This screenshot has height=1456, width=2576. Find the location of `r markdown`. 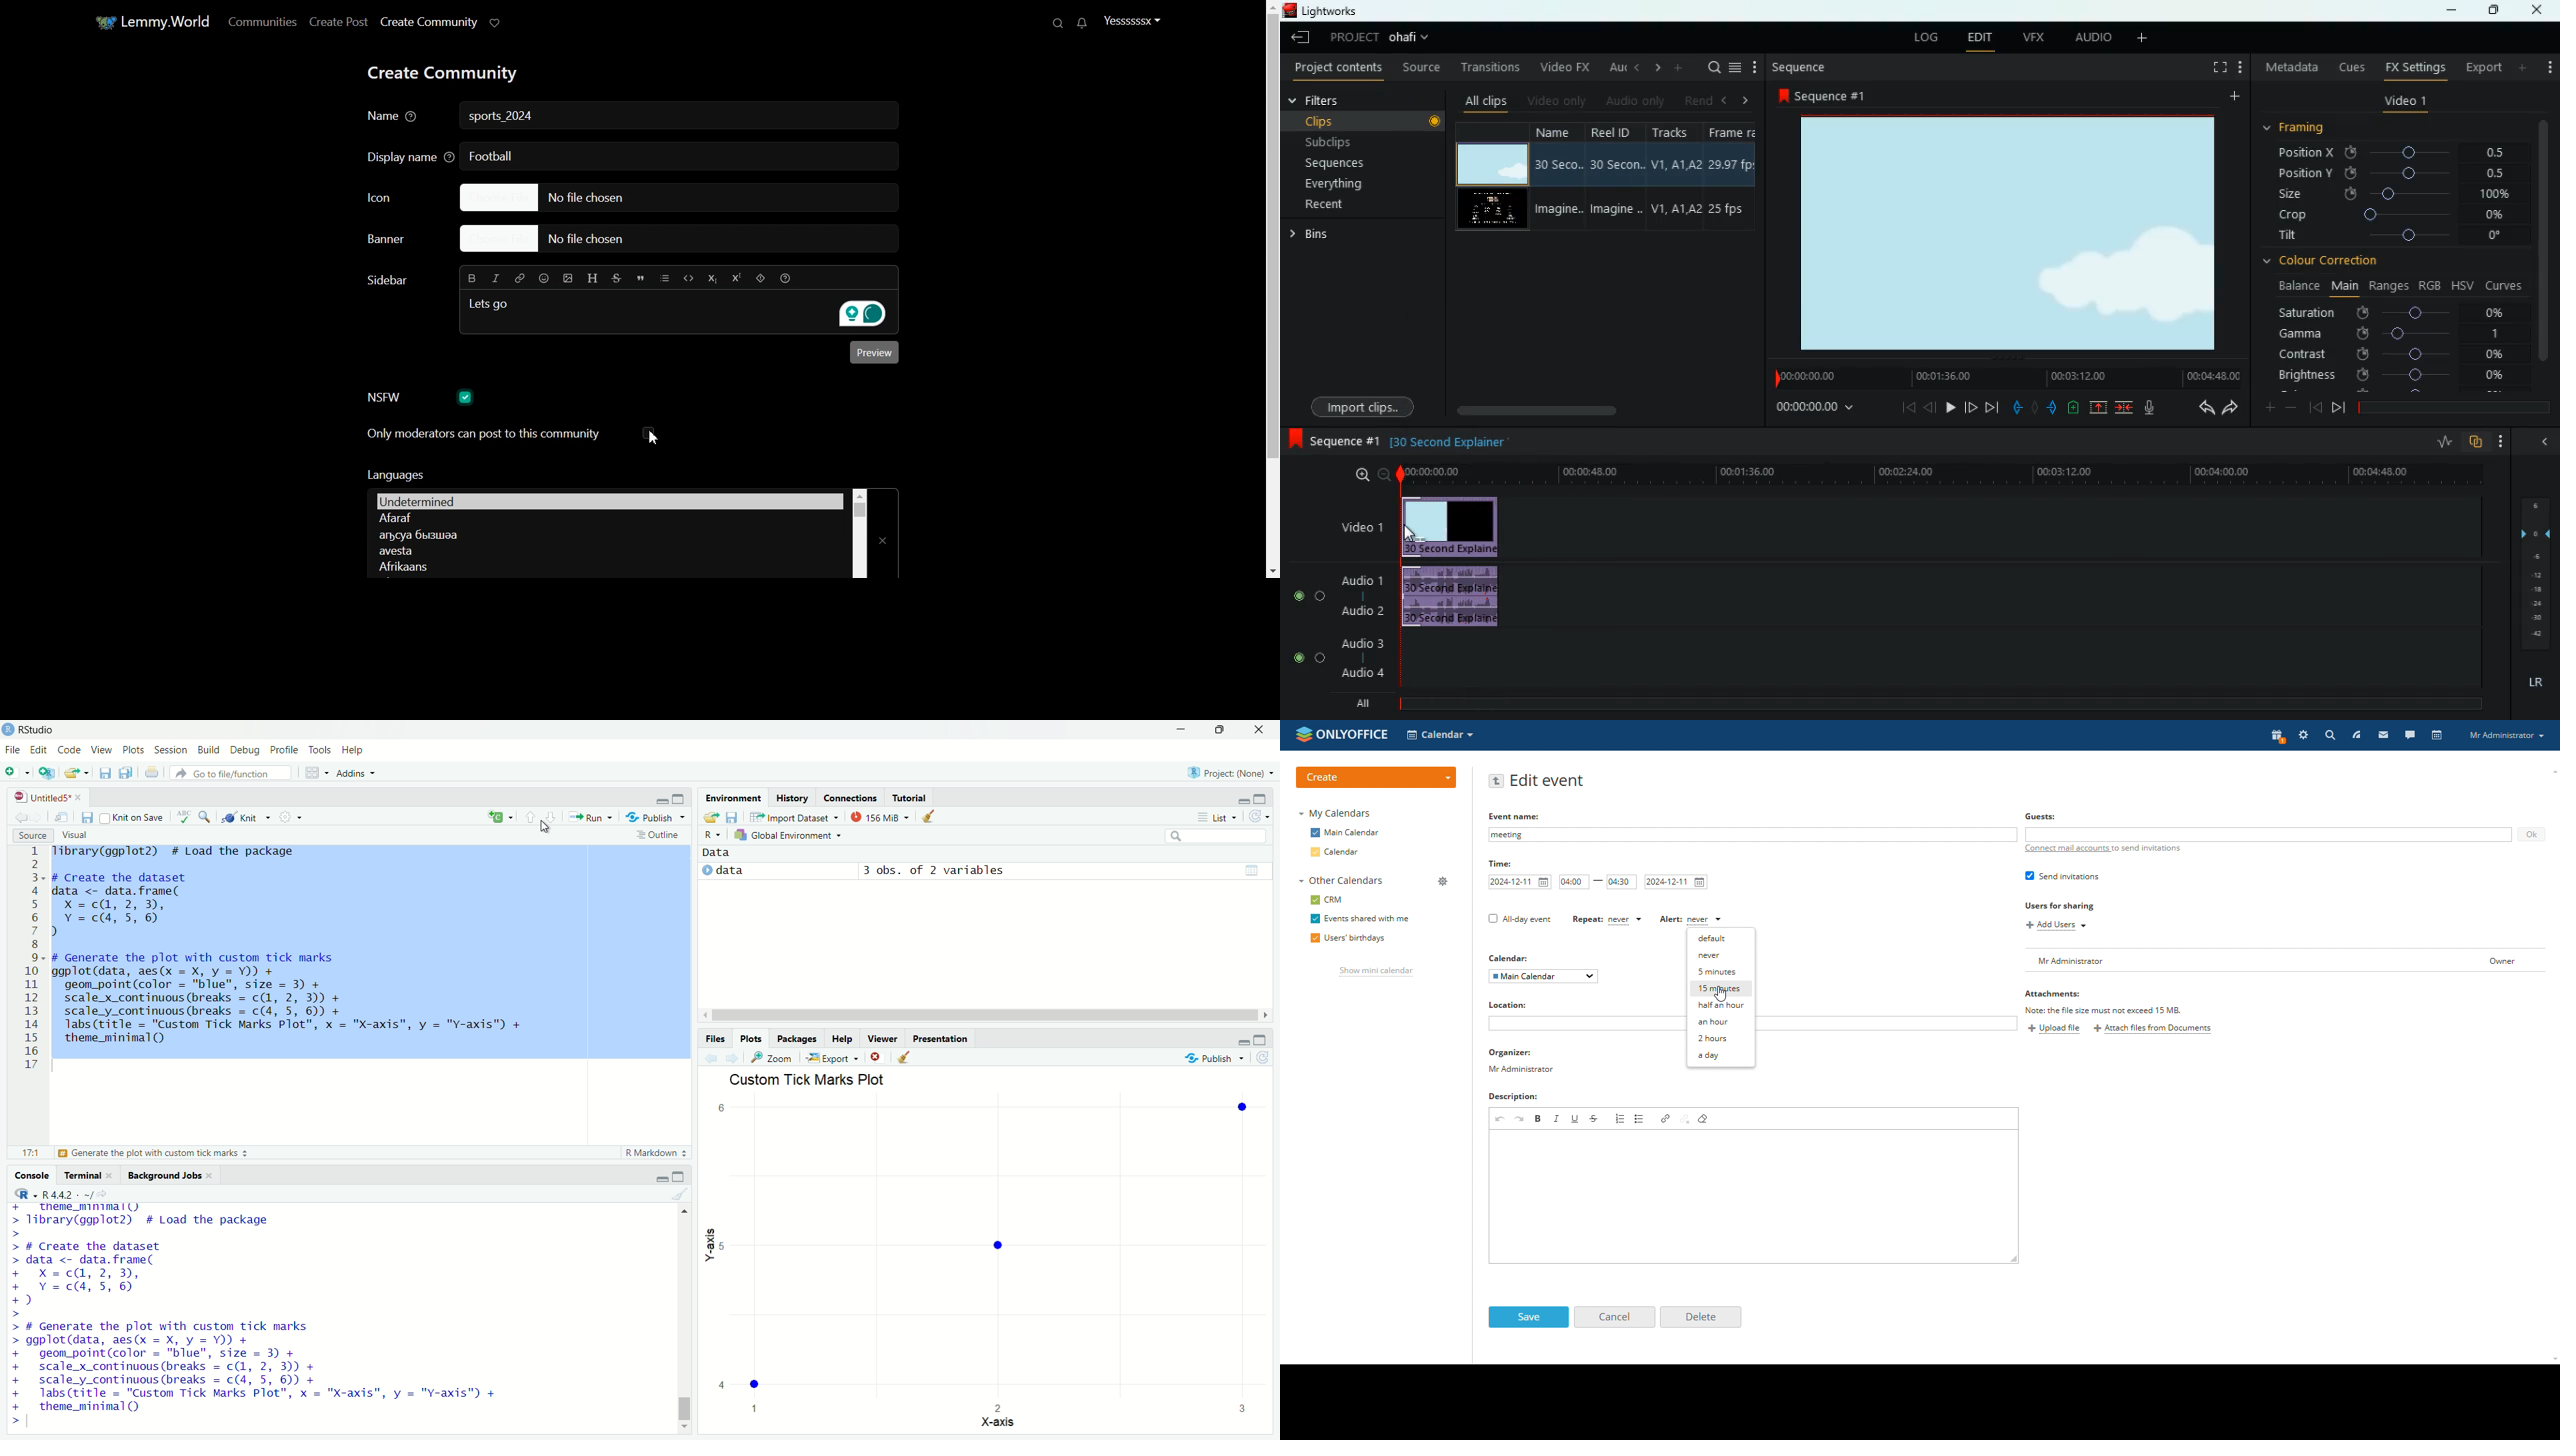

r markdown is located at coordinates (652, 1152).